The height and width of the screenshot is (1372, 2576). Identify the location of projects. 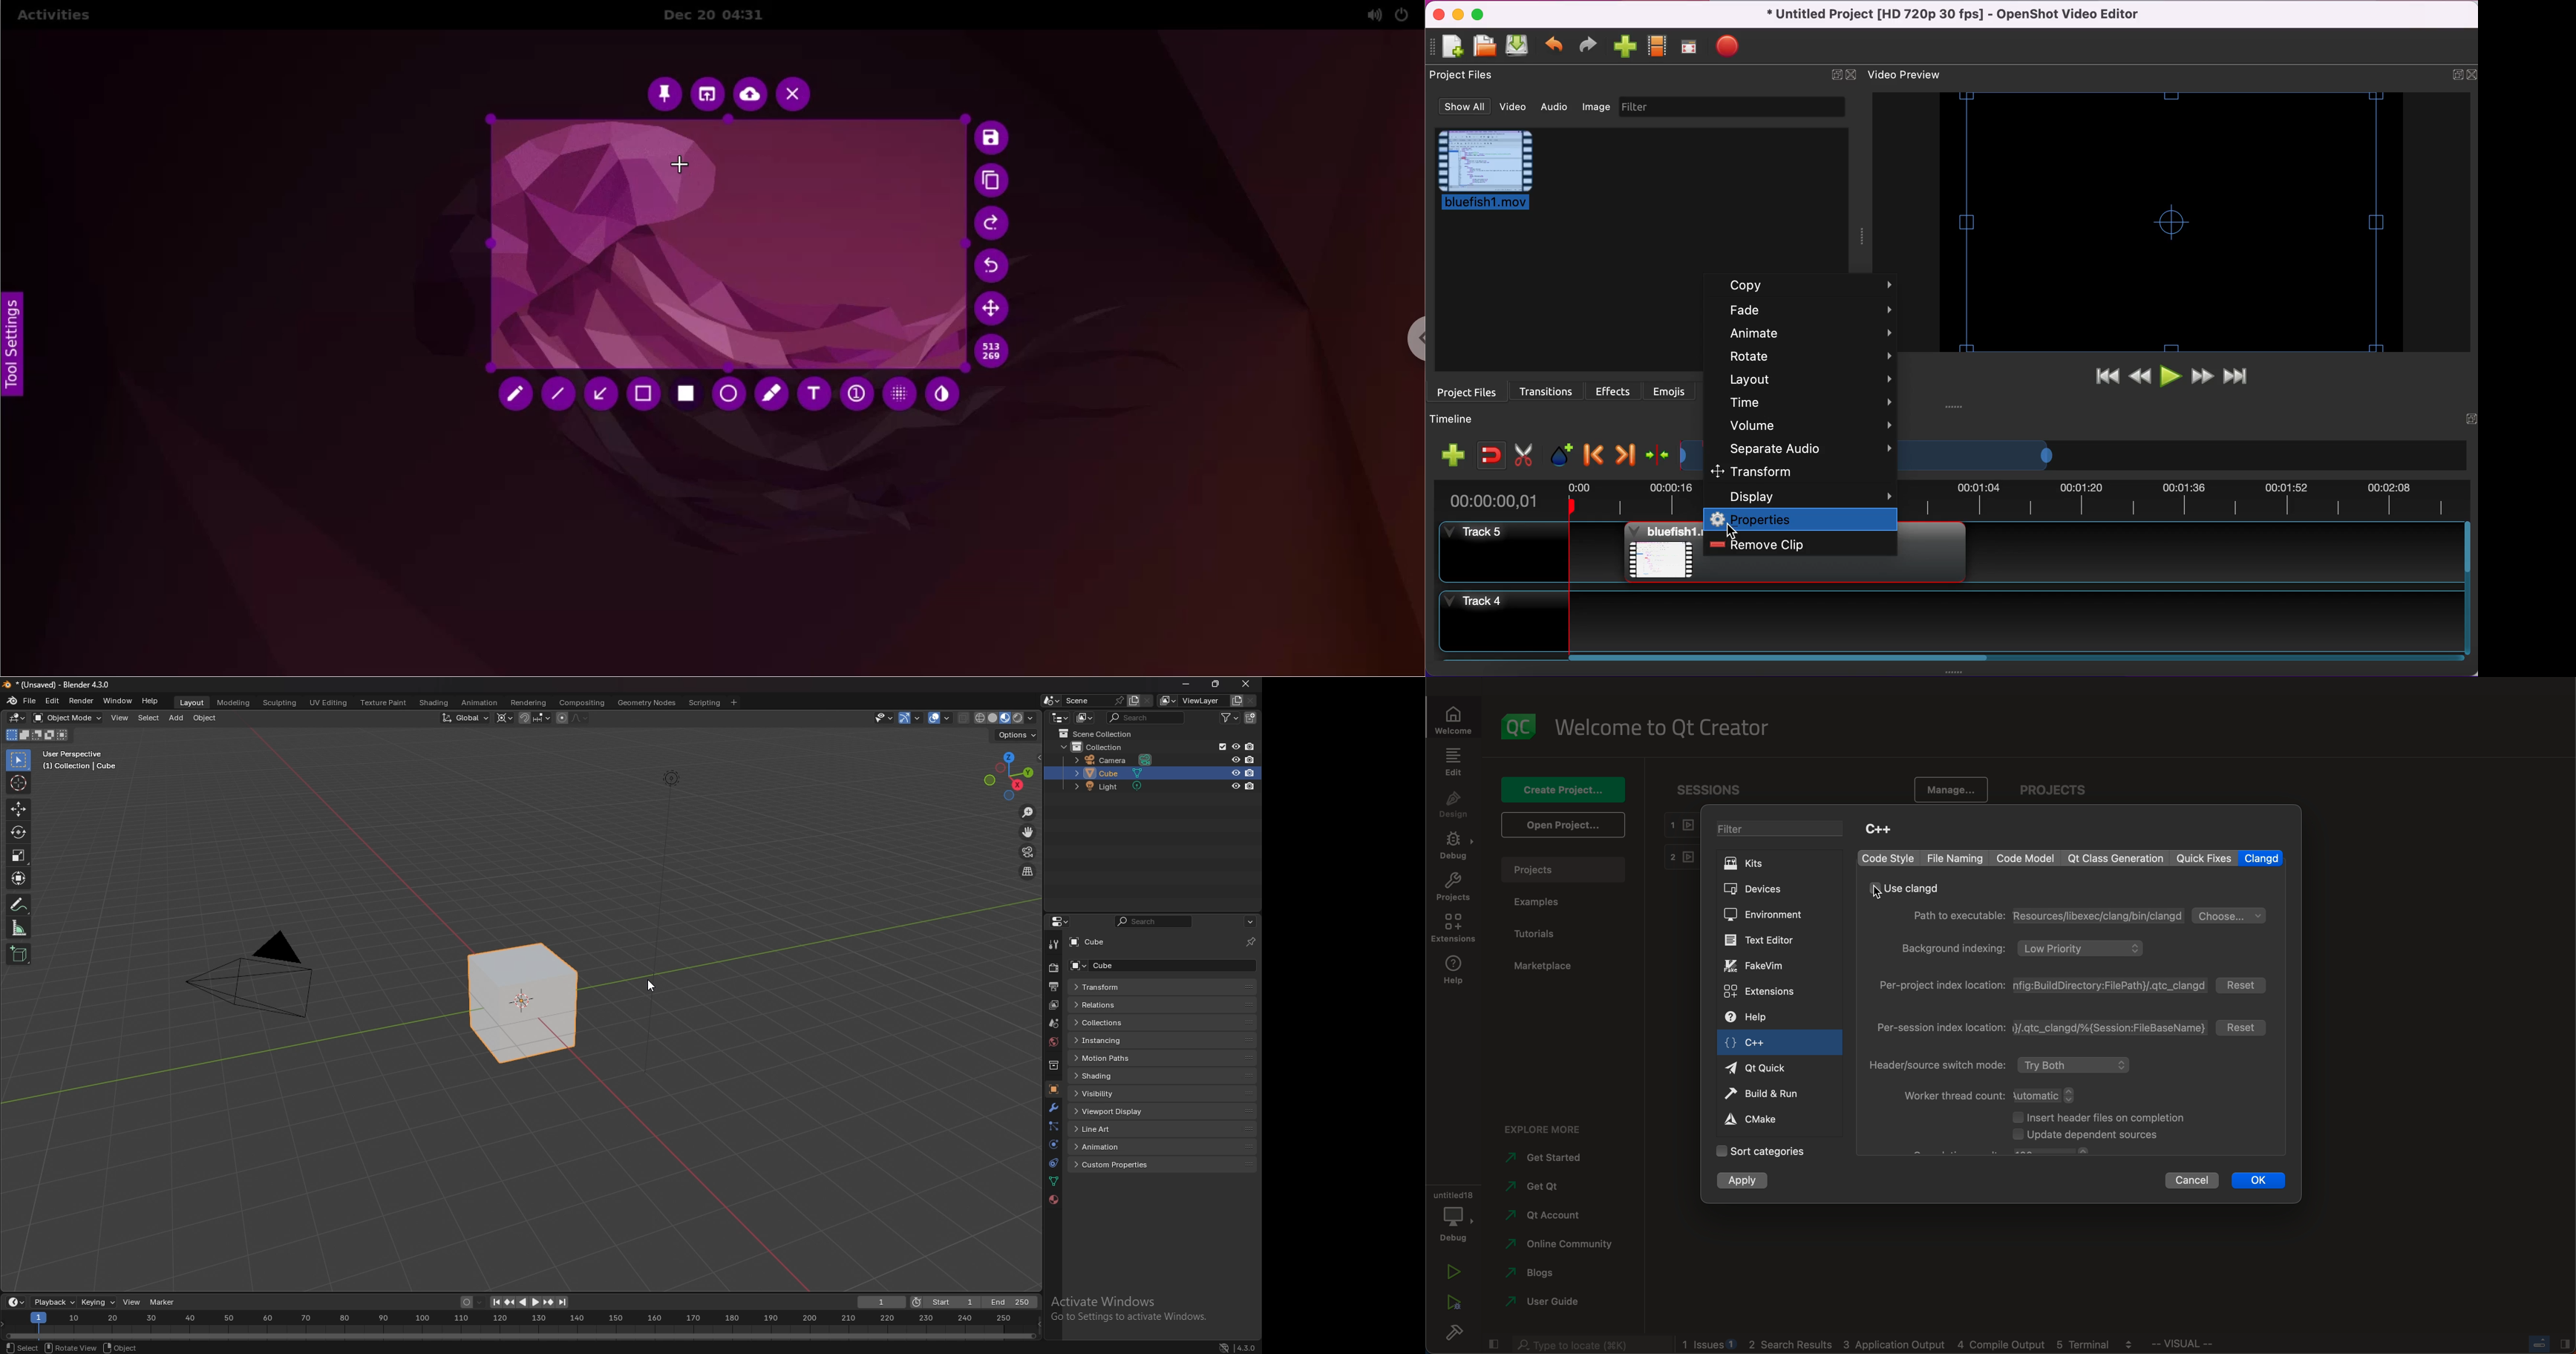
(1455, 888).